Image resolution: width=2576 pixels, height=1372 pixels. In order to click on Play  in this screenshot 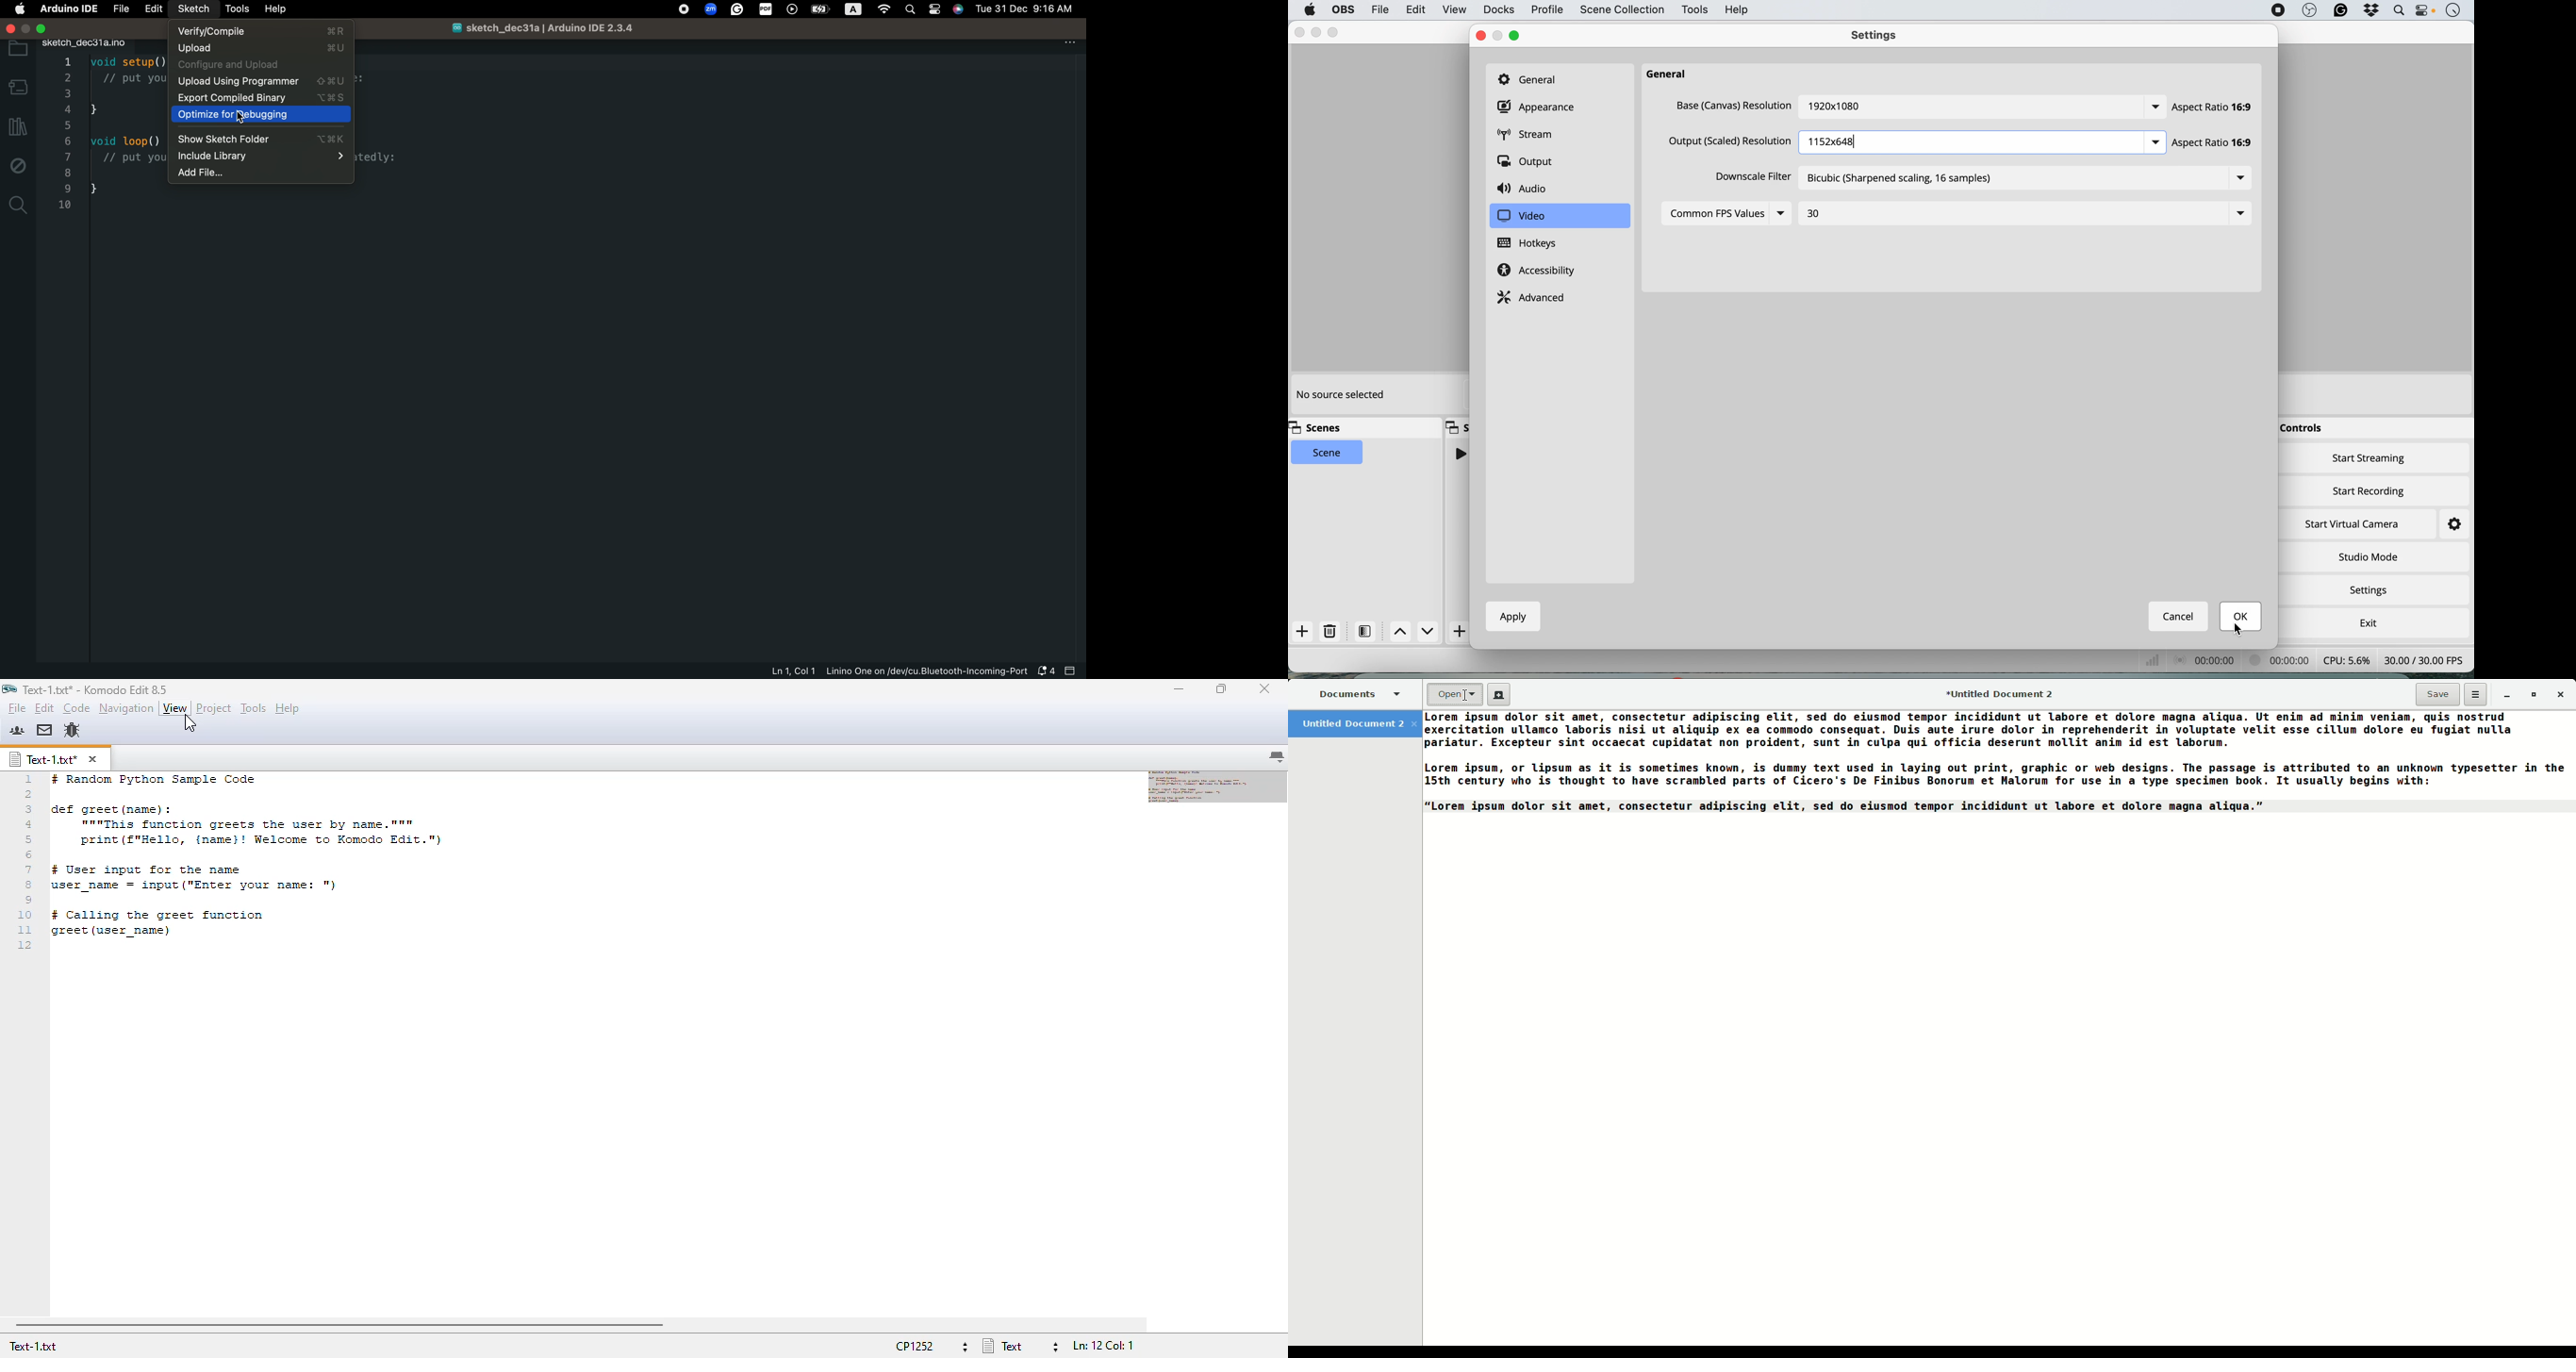, I will do `click(1460, 453)`.